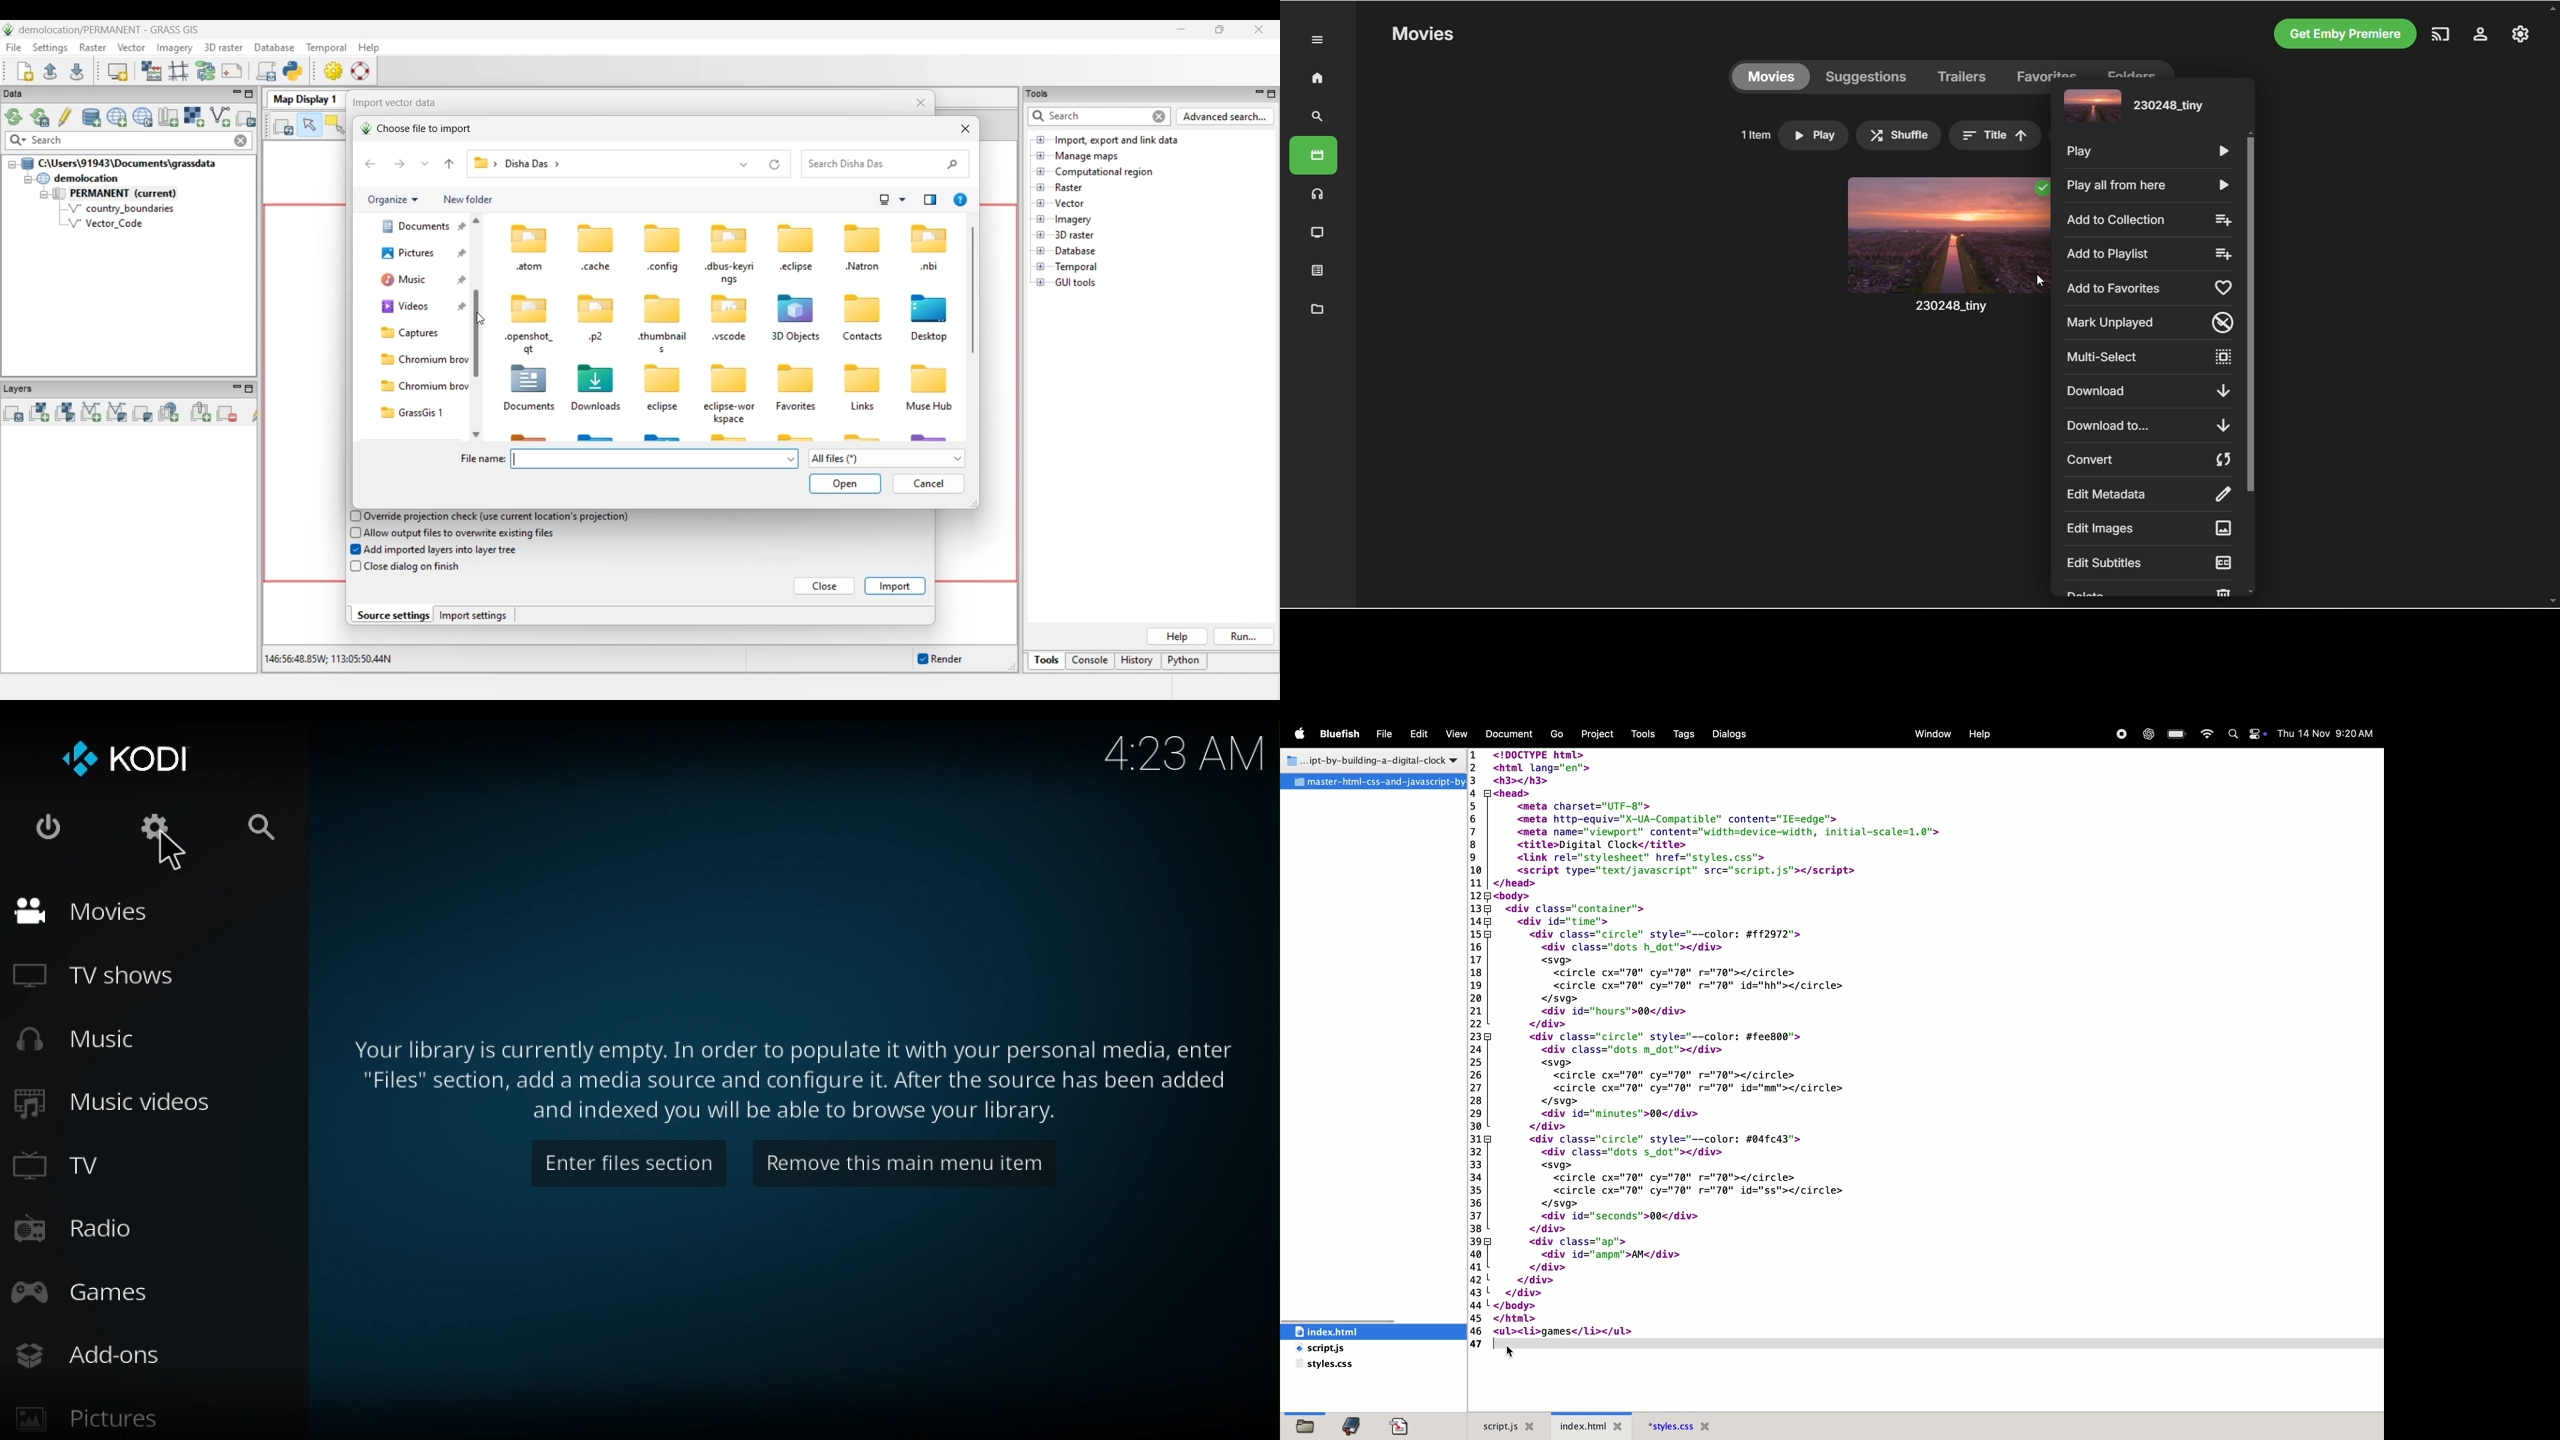 This screenshot has width=2576, height=1456. What do you see at coordinates (1302, 735) in the screenshot?
I see `apple menu` at bounding box center [1302, 735].